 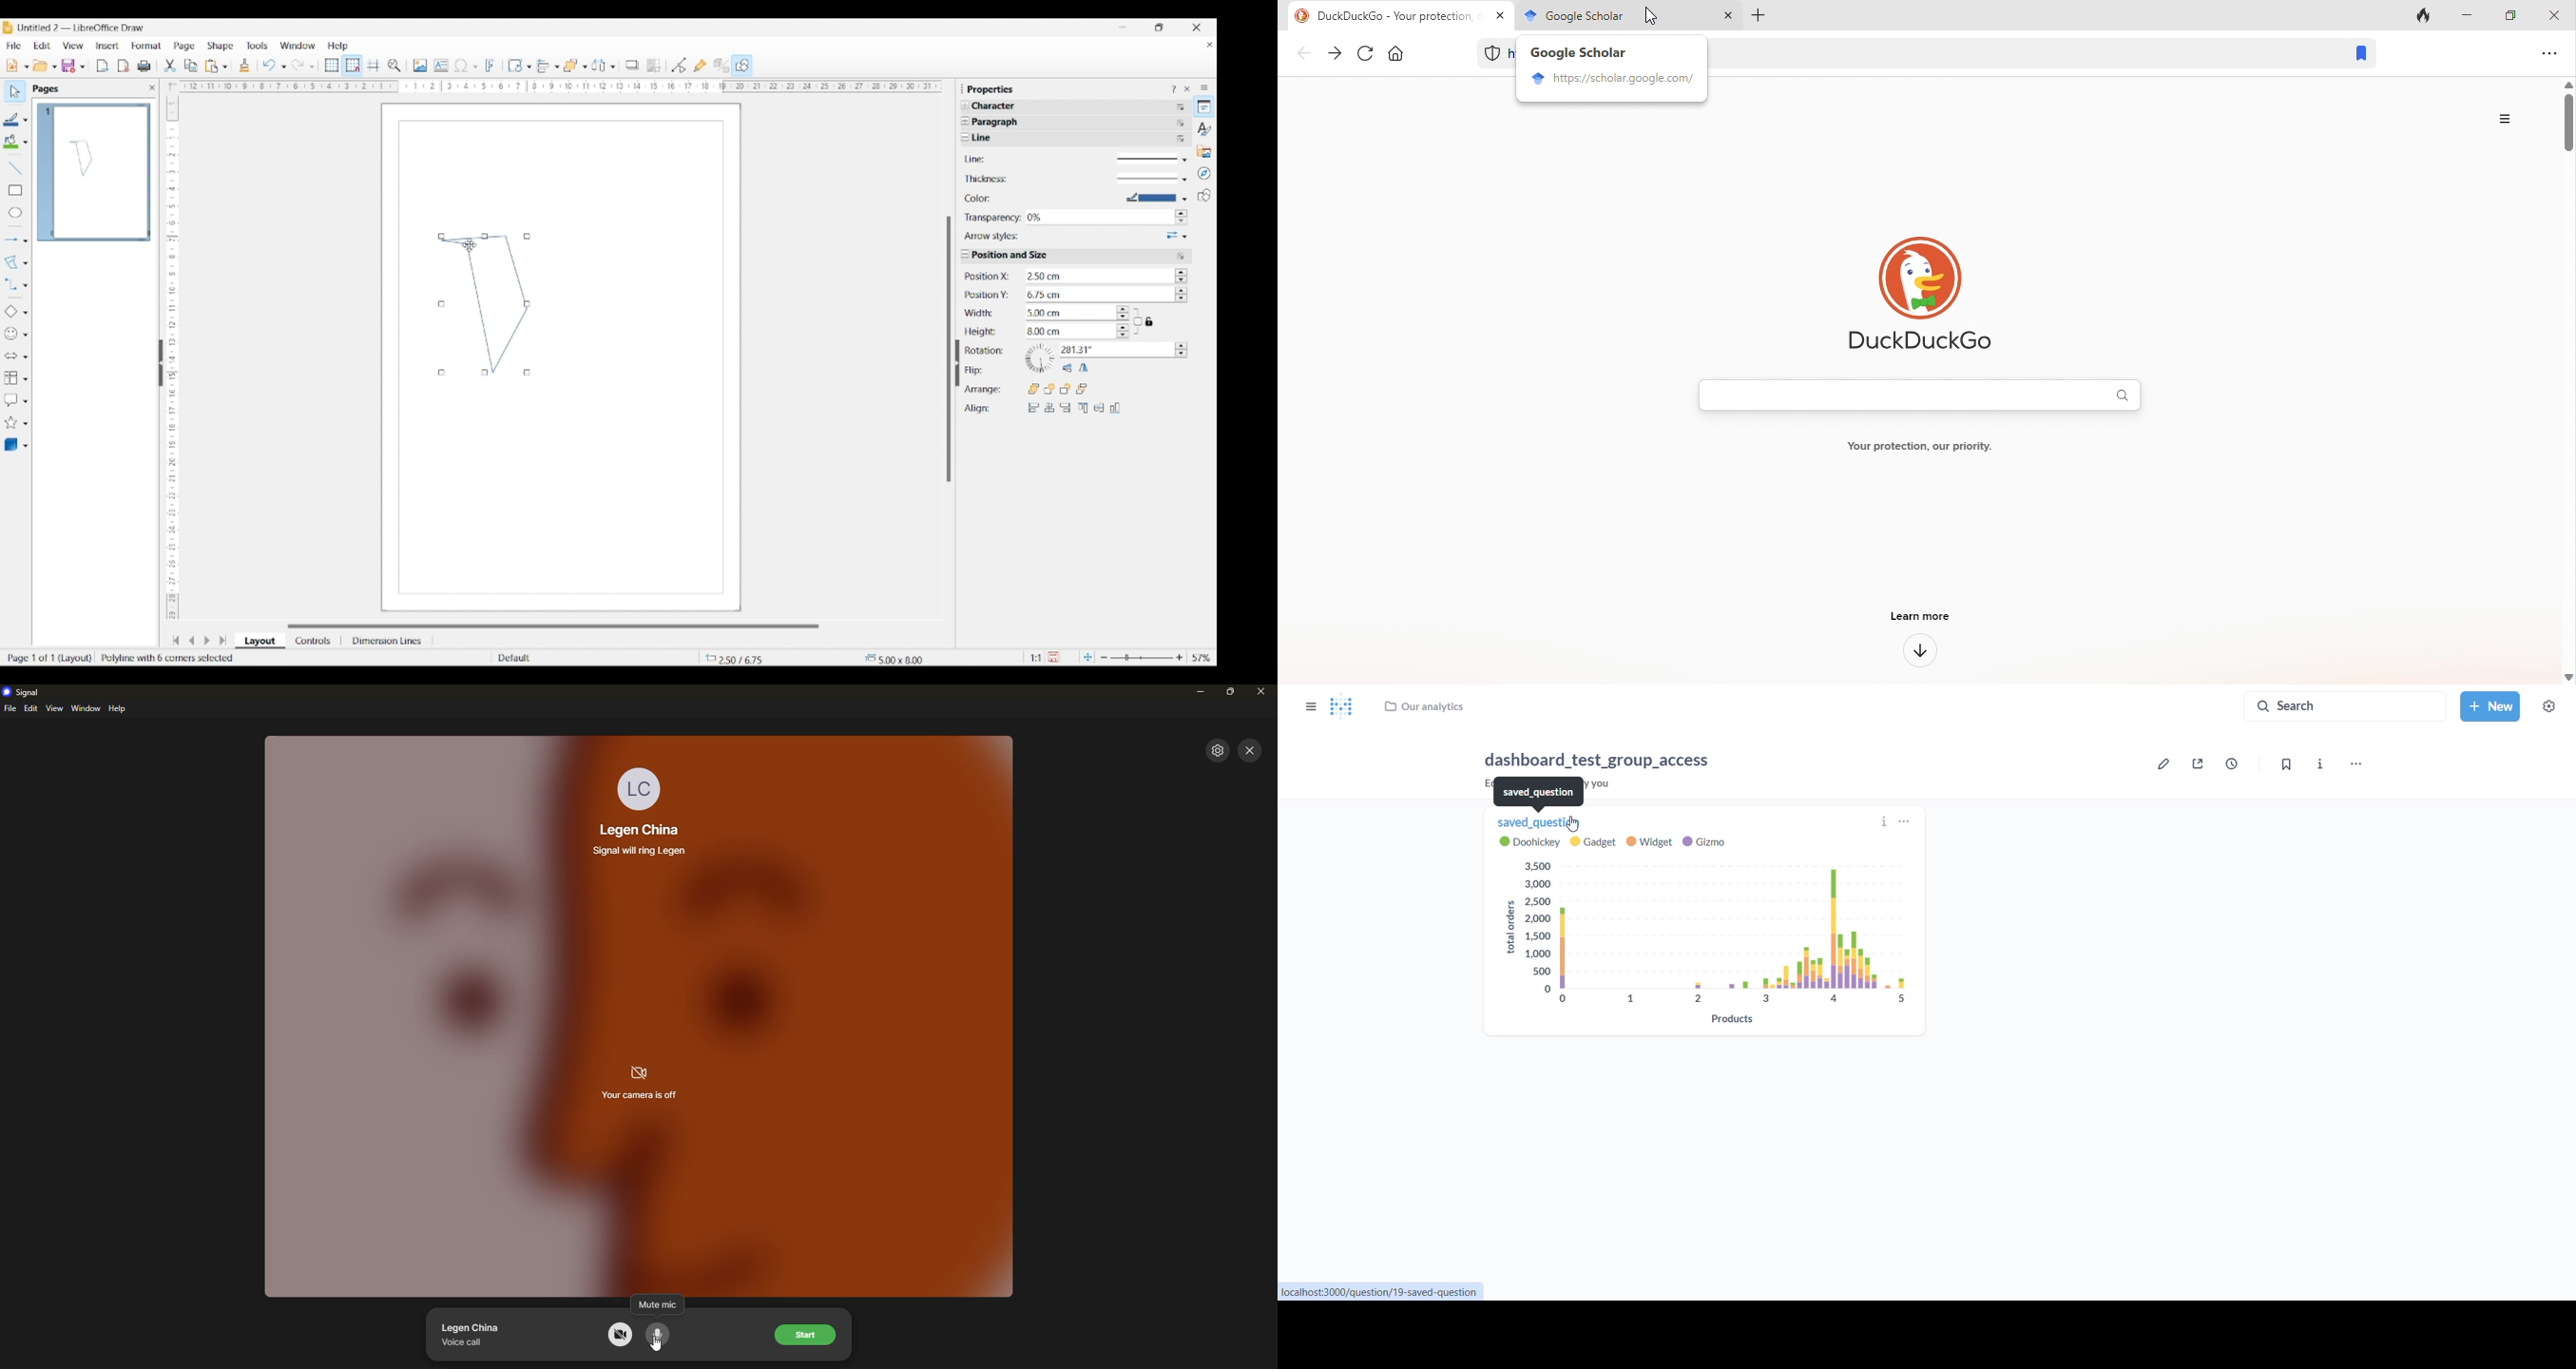 What do you see at coordinates (1153, 160) in the screenshot?
I see `Line options` at bounding box center [1153, 160].